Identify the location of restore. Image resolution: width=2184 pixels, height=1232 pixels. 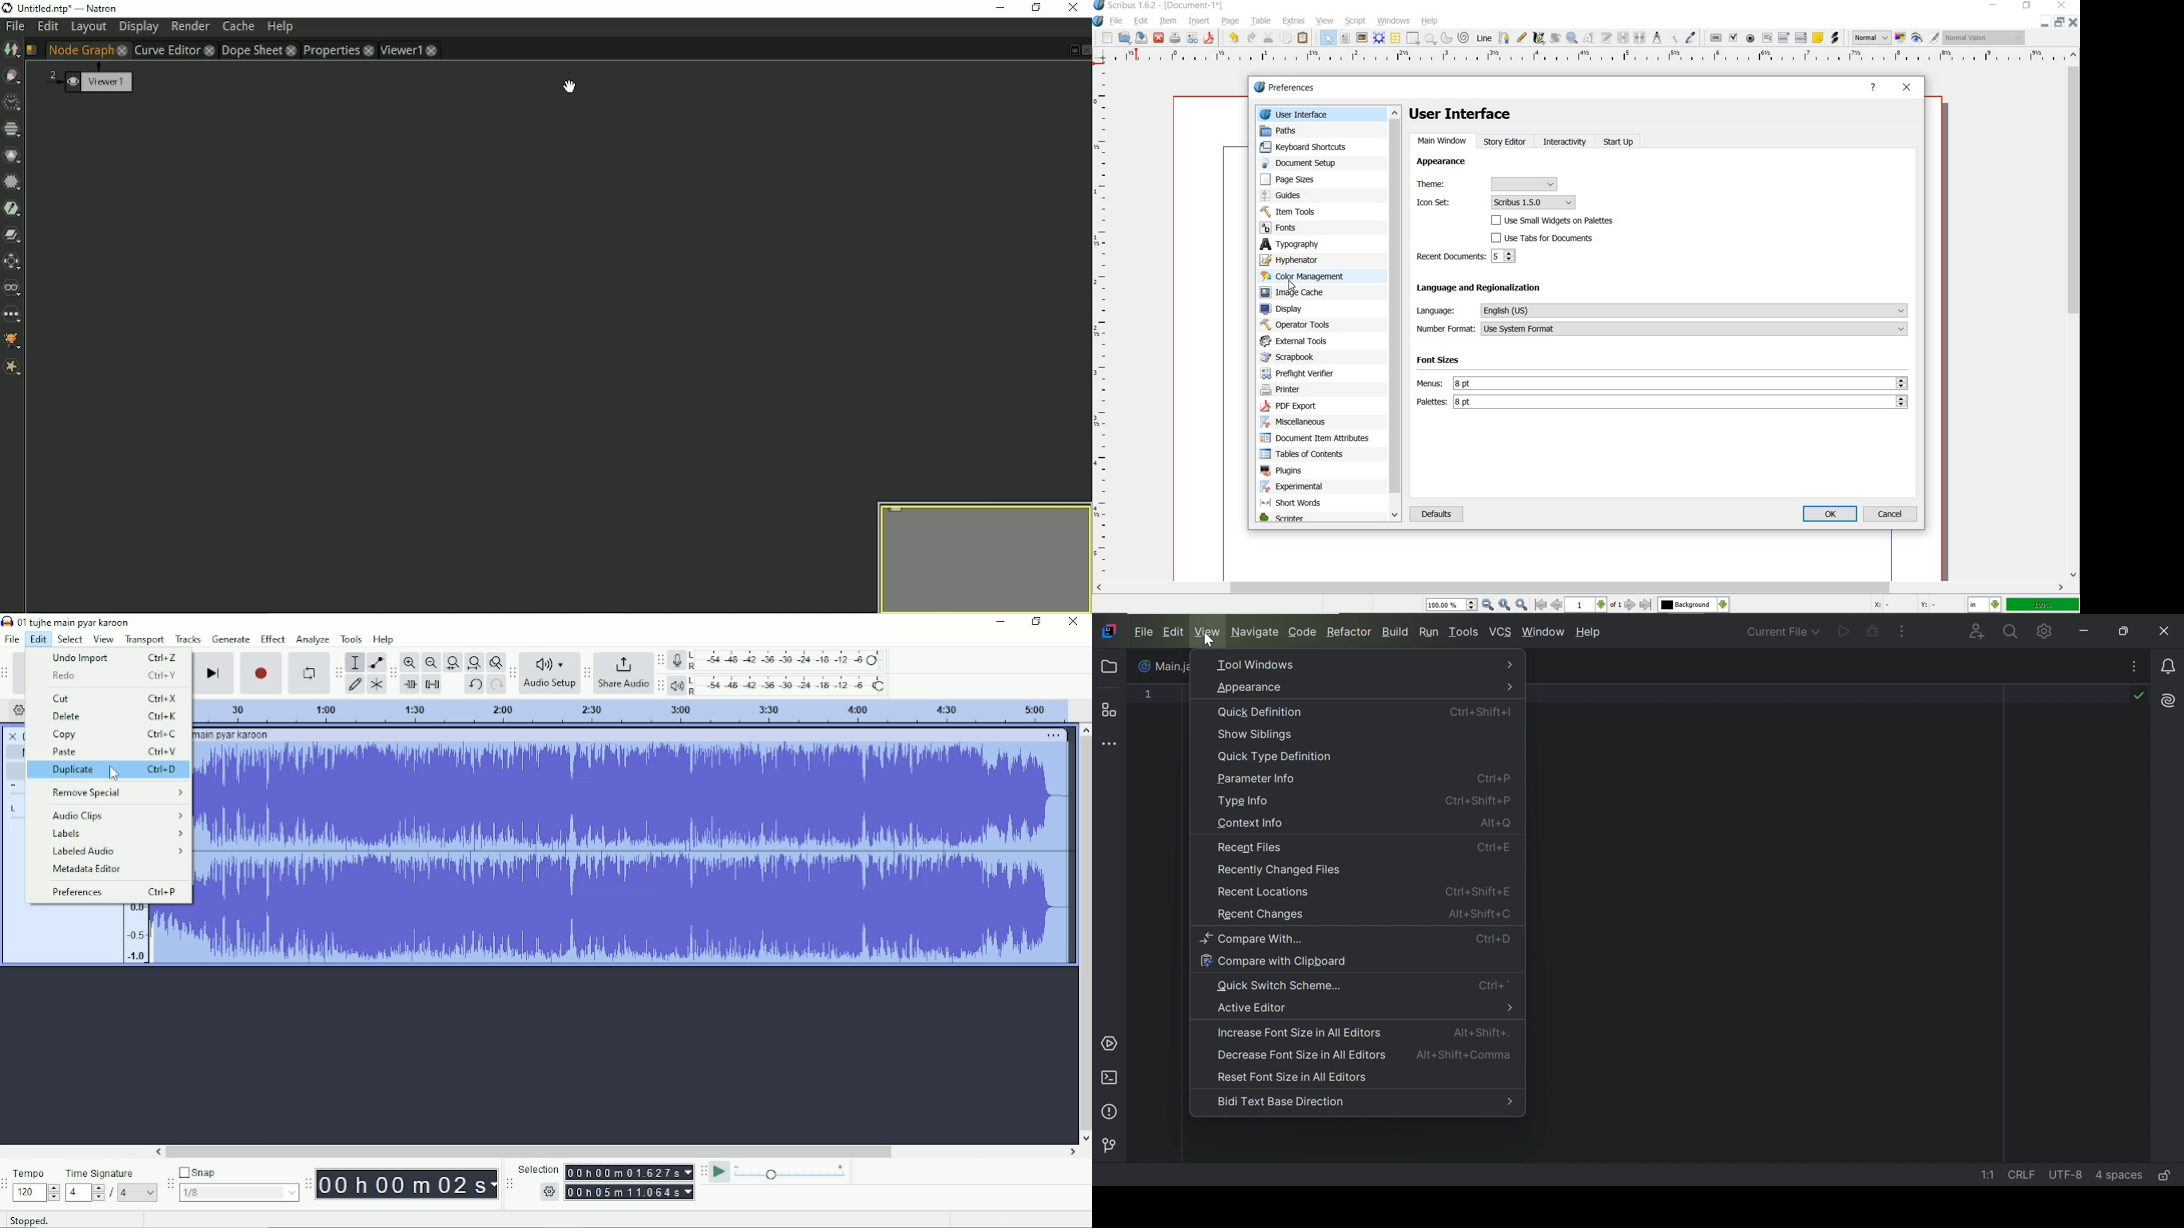
(2060, 24).